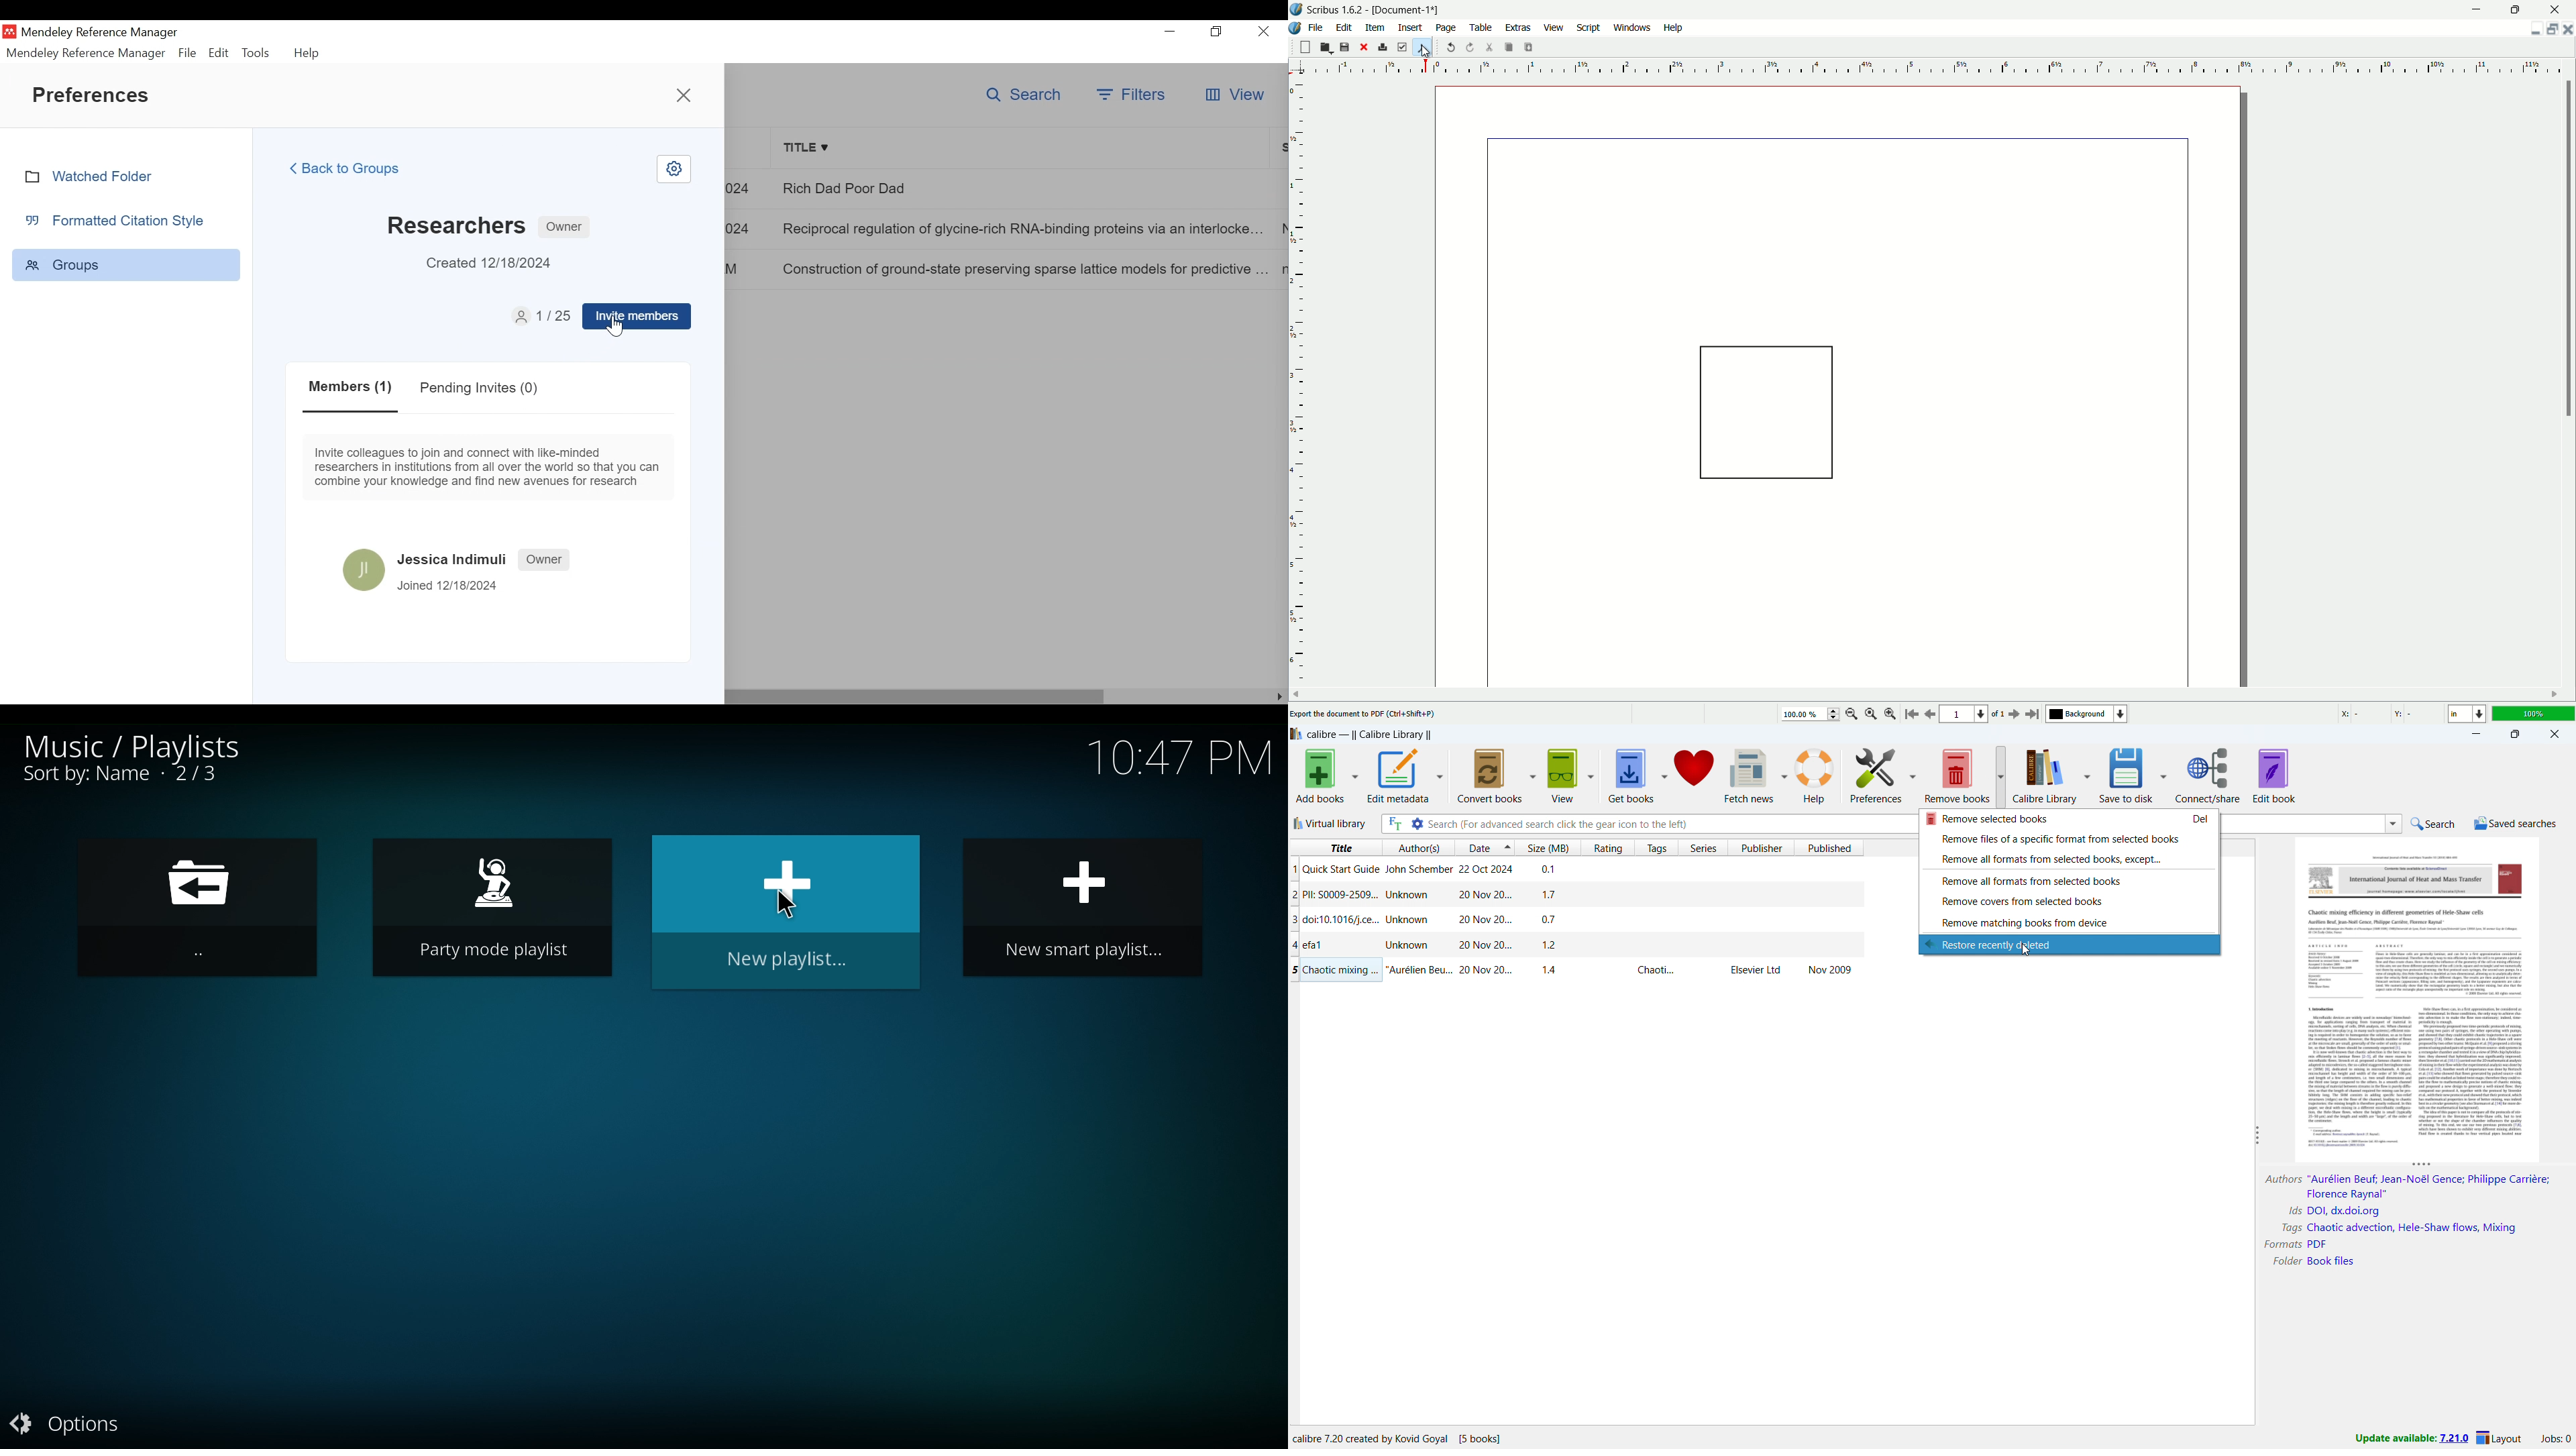 The width and height of the screenshot is (2576, 1456). I want to click on calibre library options, so click(2088, 773).